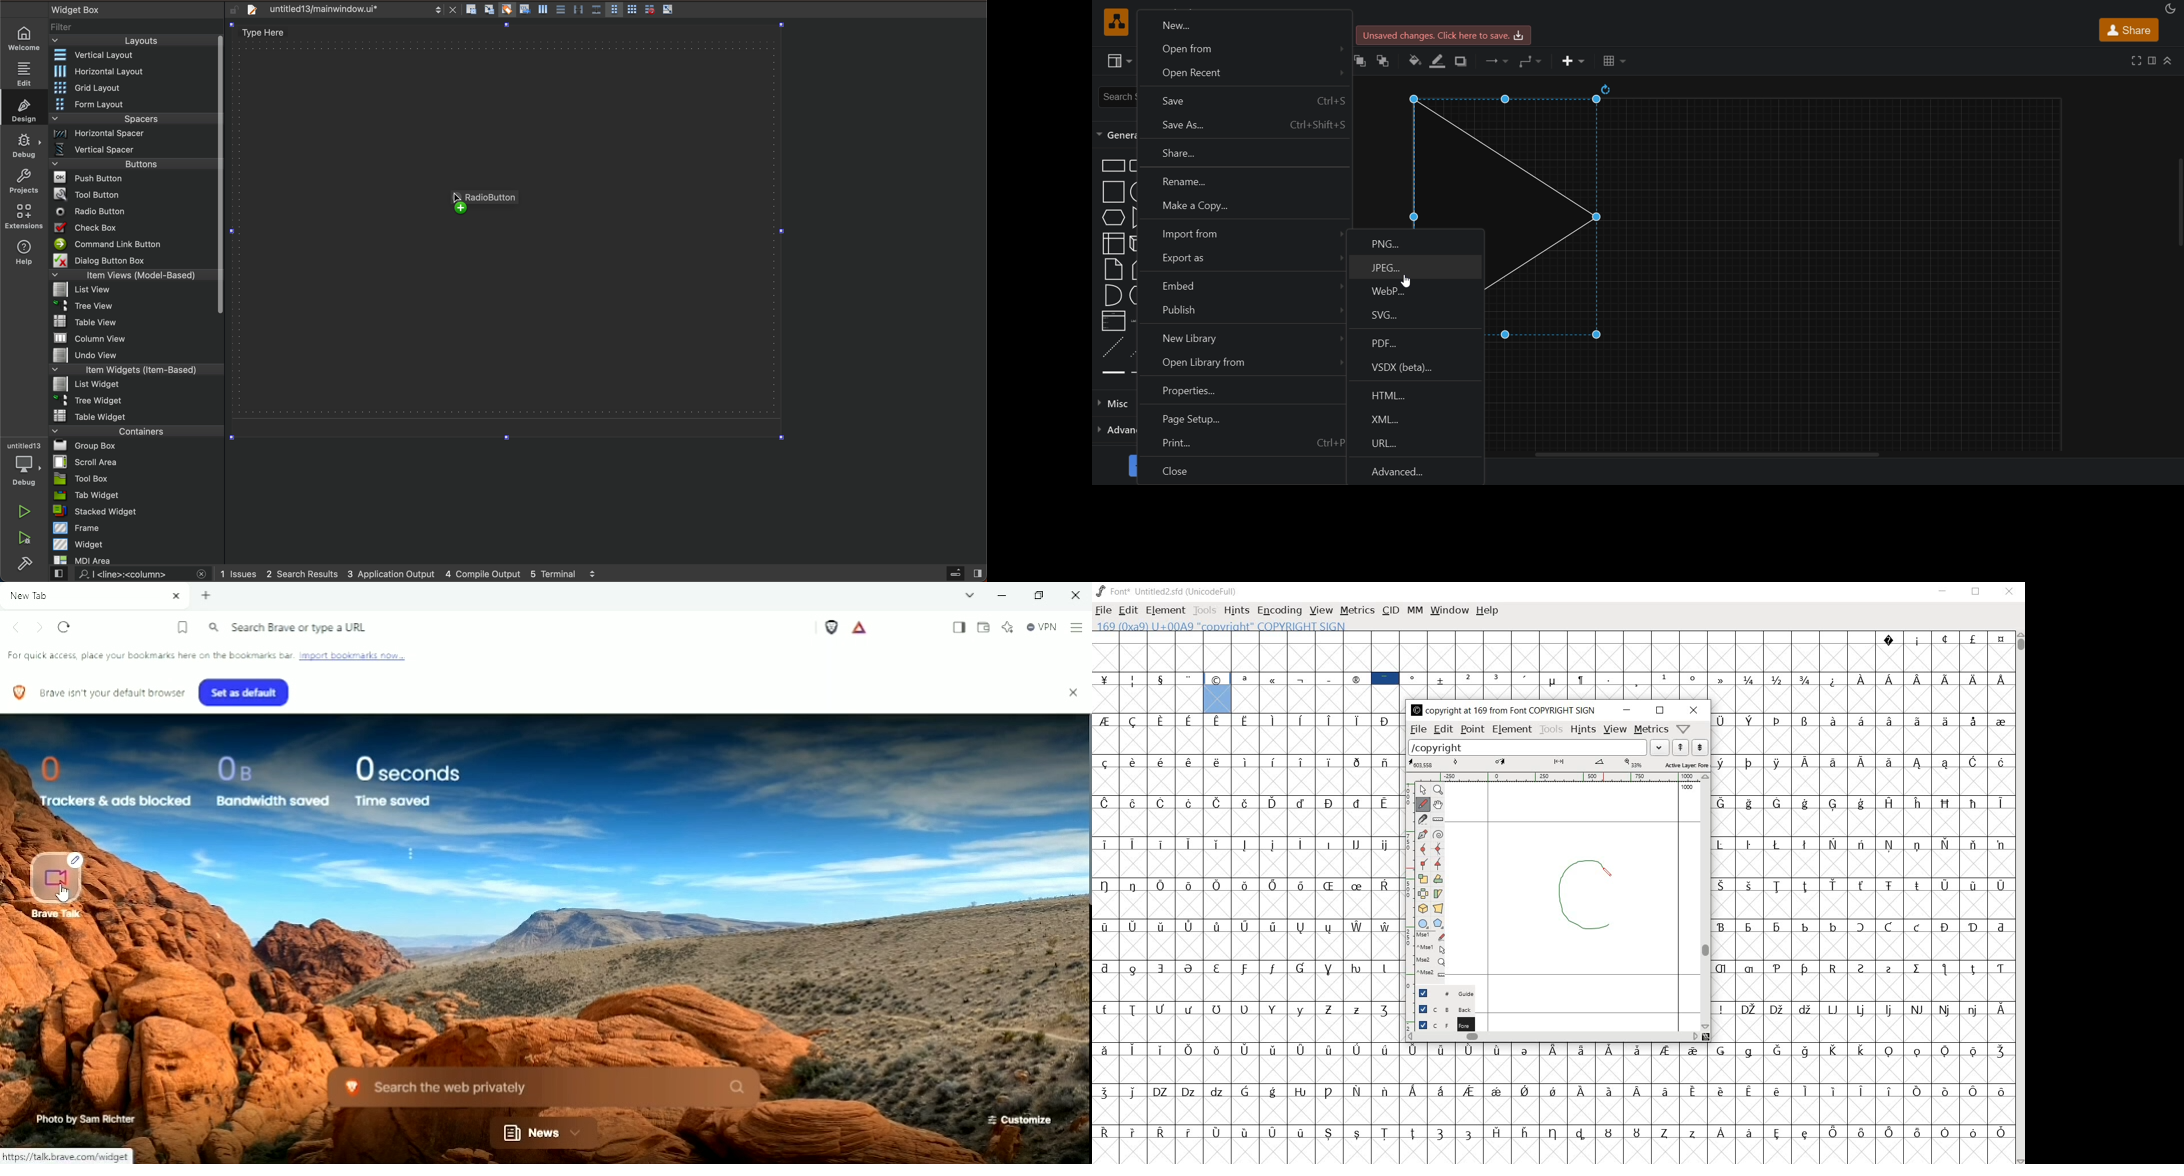 This screenshot has width=2184, height=1176. What do you see at coordinates (1240, 260) in the screenshot?
I see `export as` at bounding box center [1240, 260].